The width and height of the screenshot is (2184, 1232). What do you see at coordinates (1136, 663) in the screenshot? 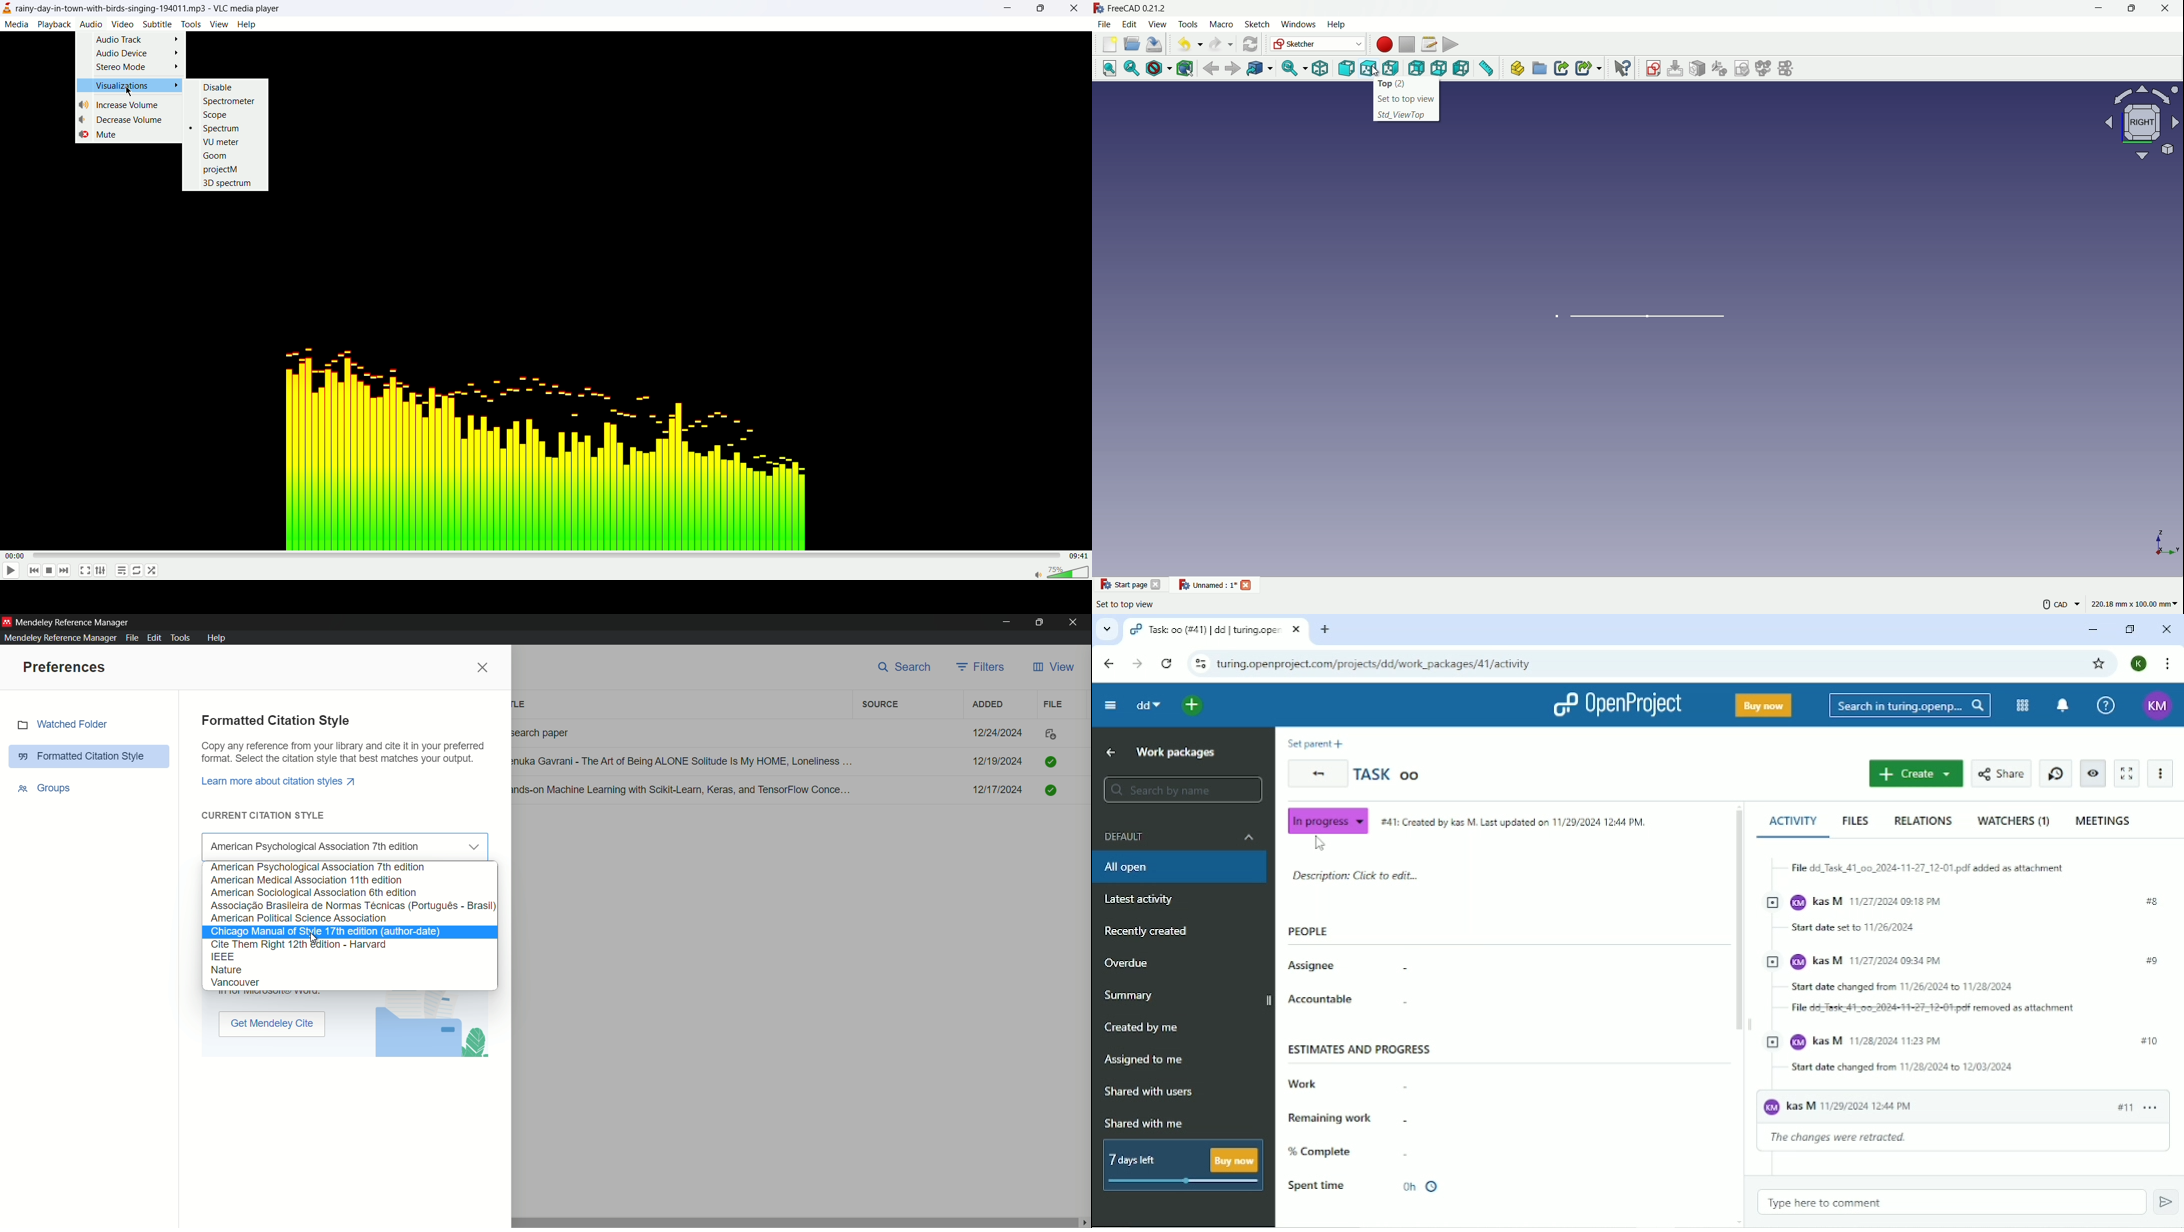
I see `Forward` at bounding box center [1136, 663].